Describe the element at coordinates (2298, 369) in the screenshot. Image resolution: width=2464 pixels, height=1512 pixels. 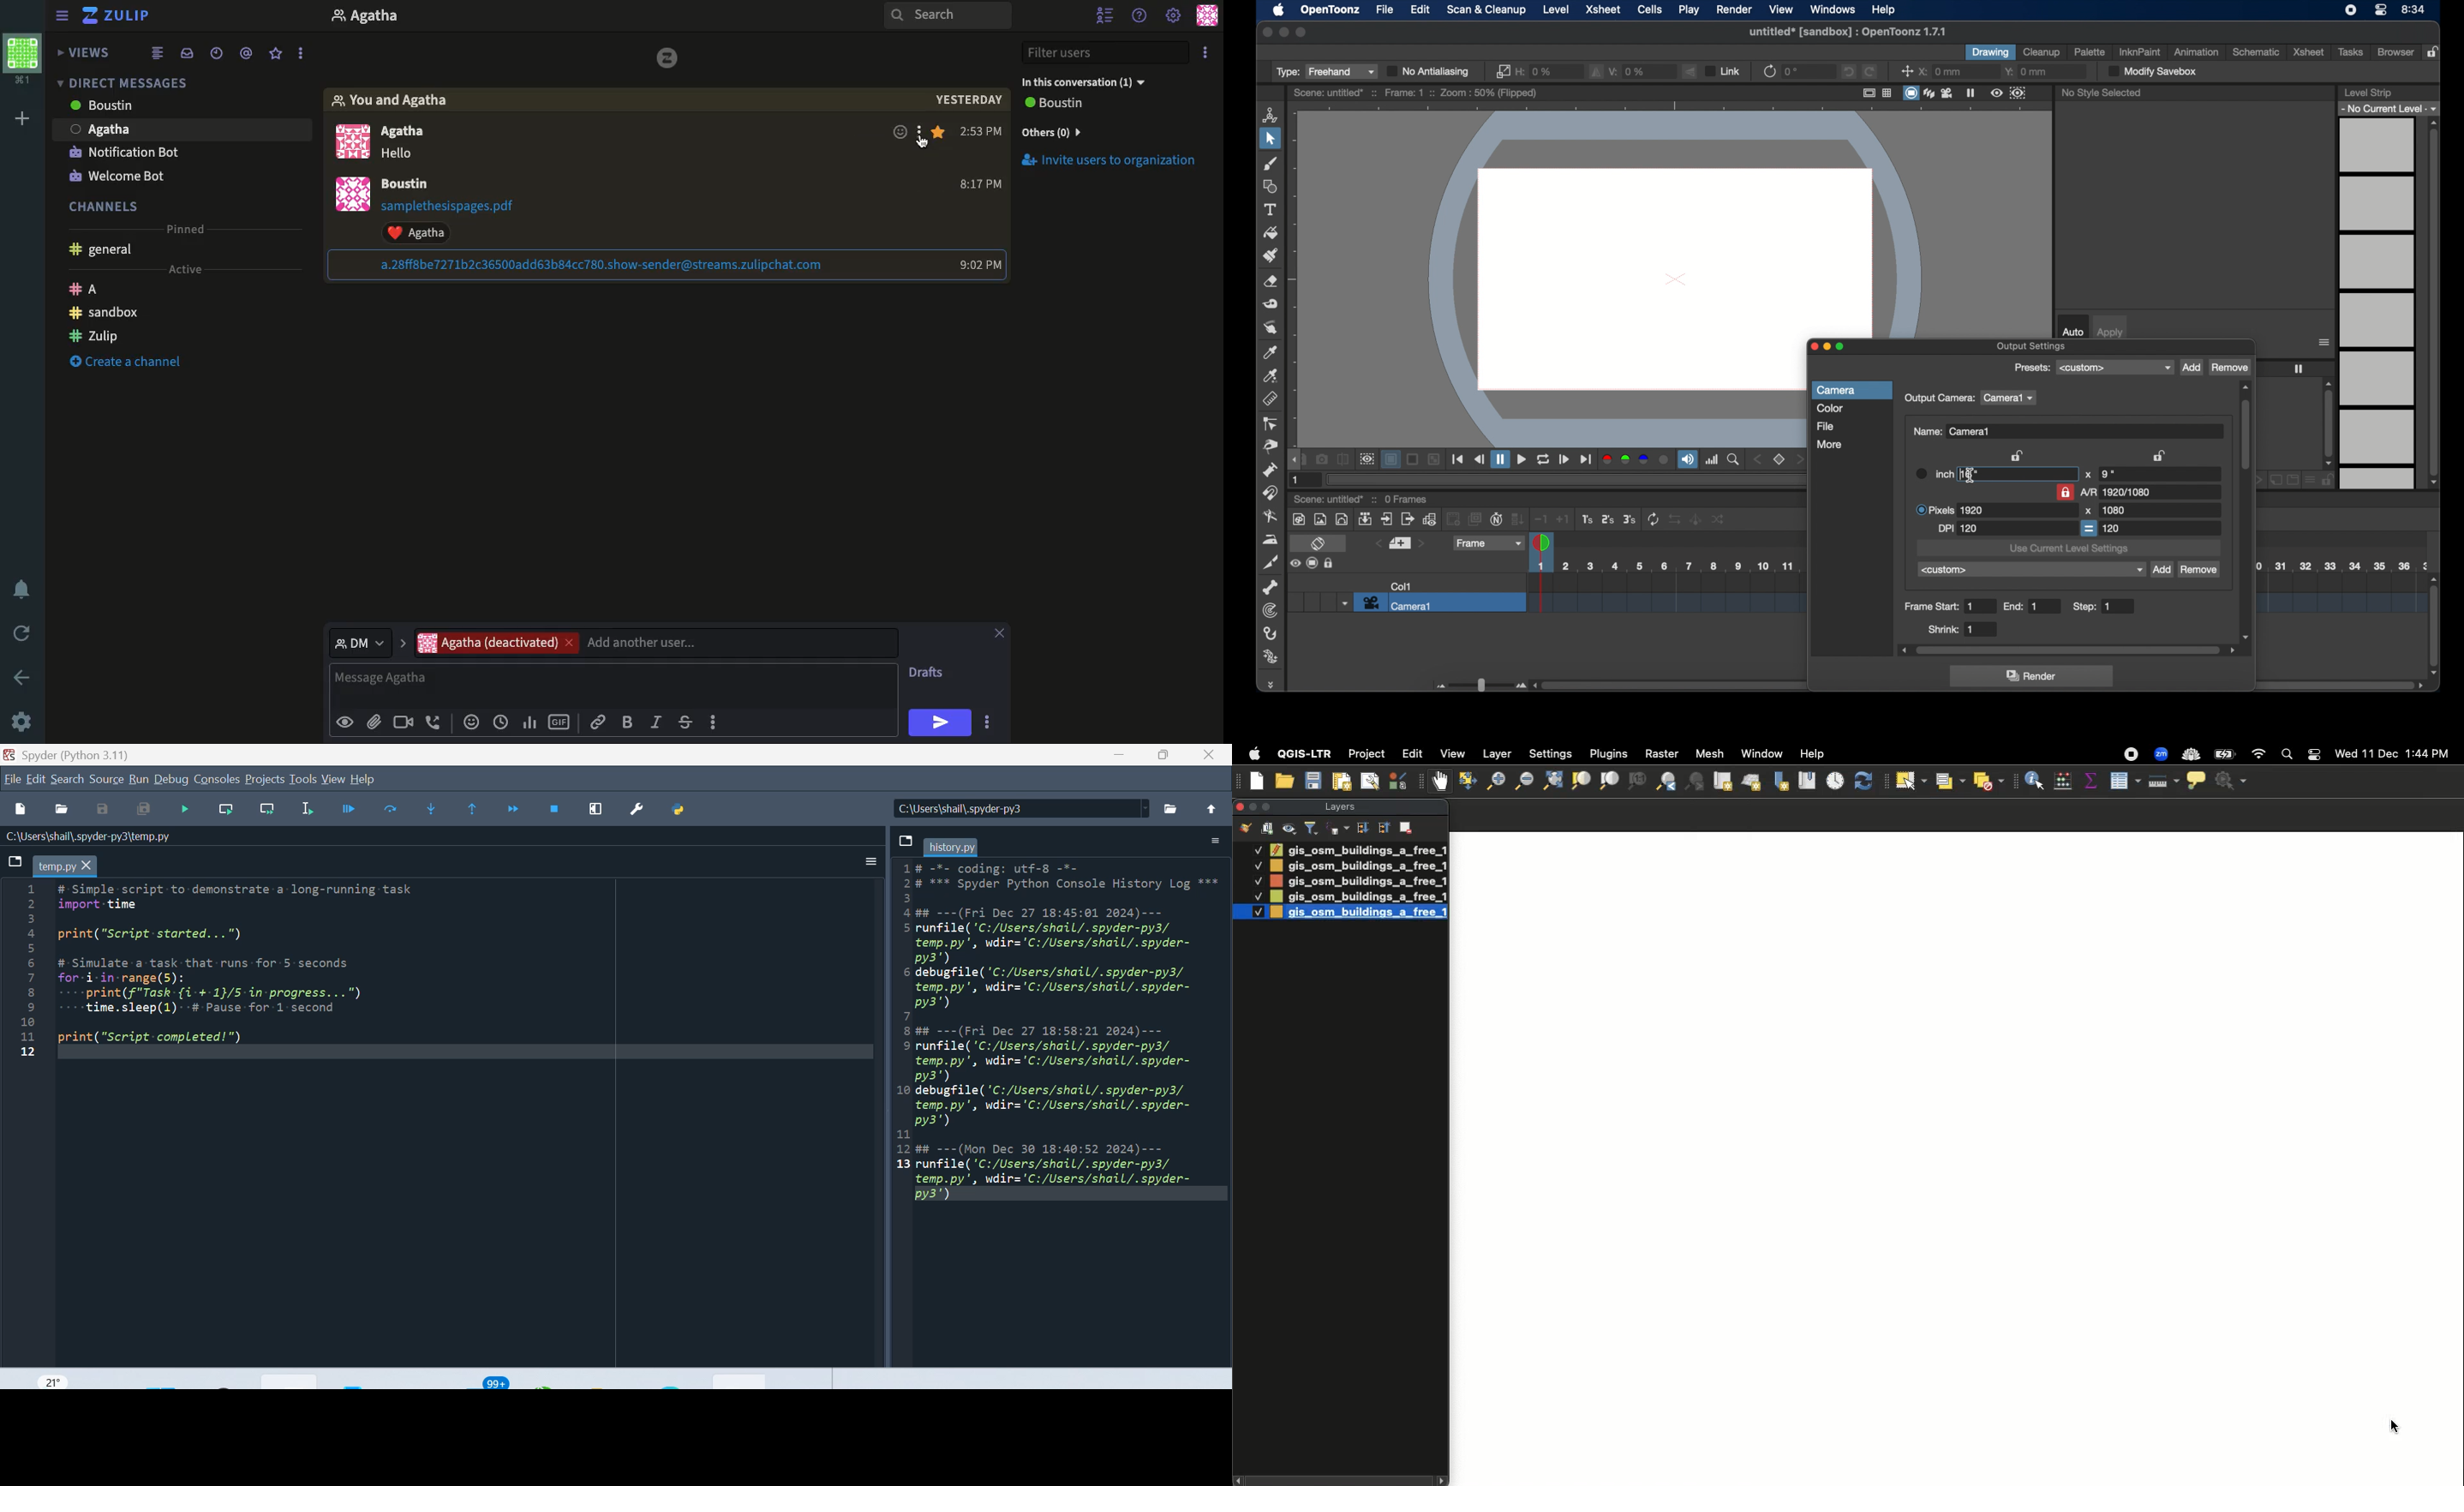
I see `freeze` at that location.